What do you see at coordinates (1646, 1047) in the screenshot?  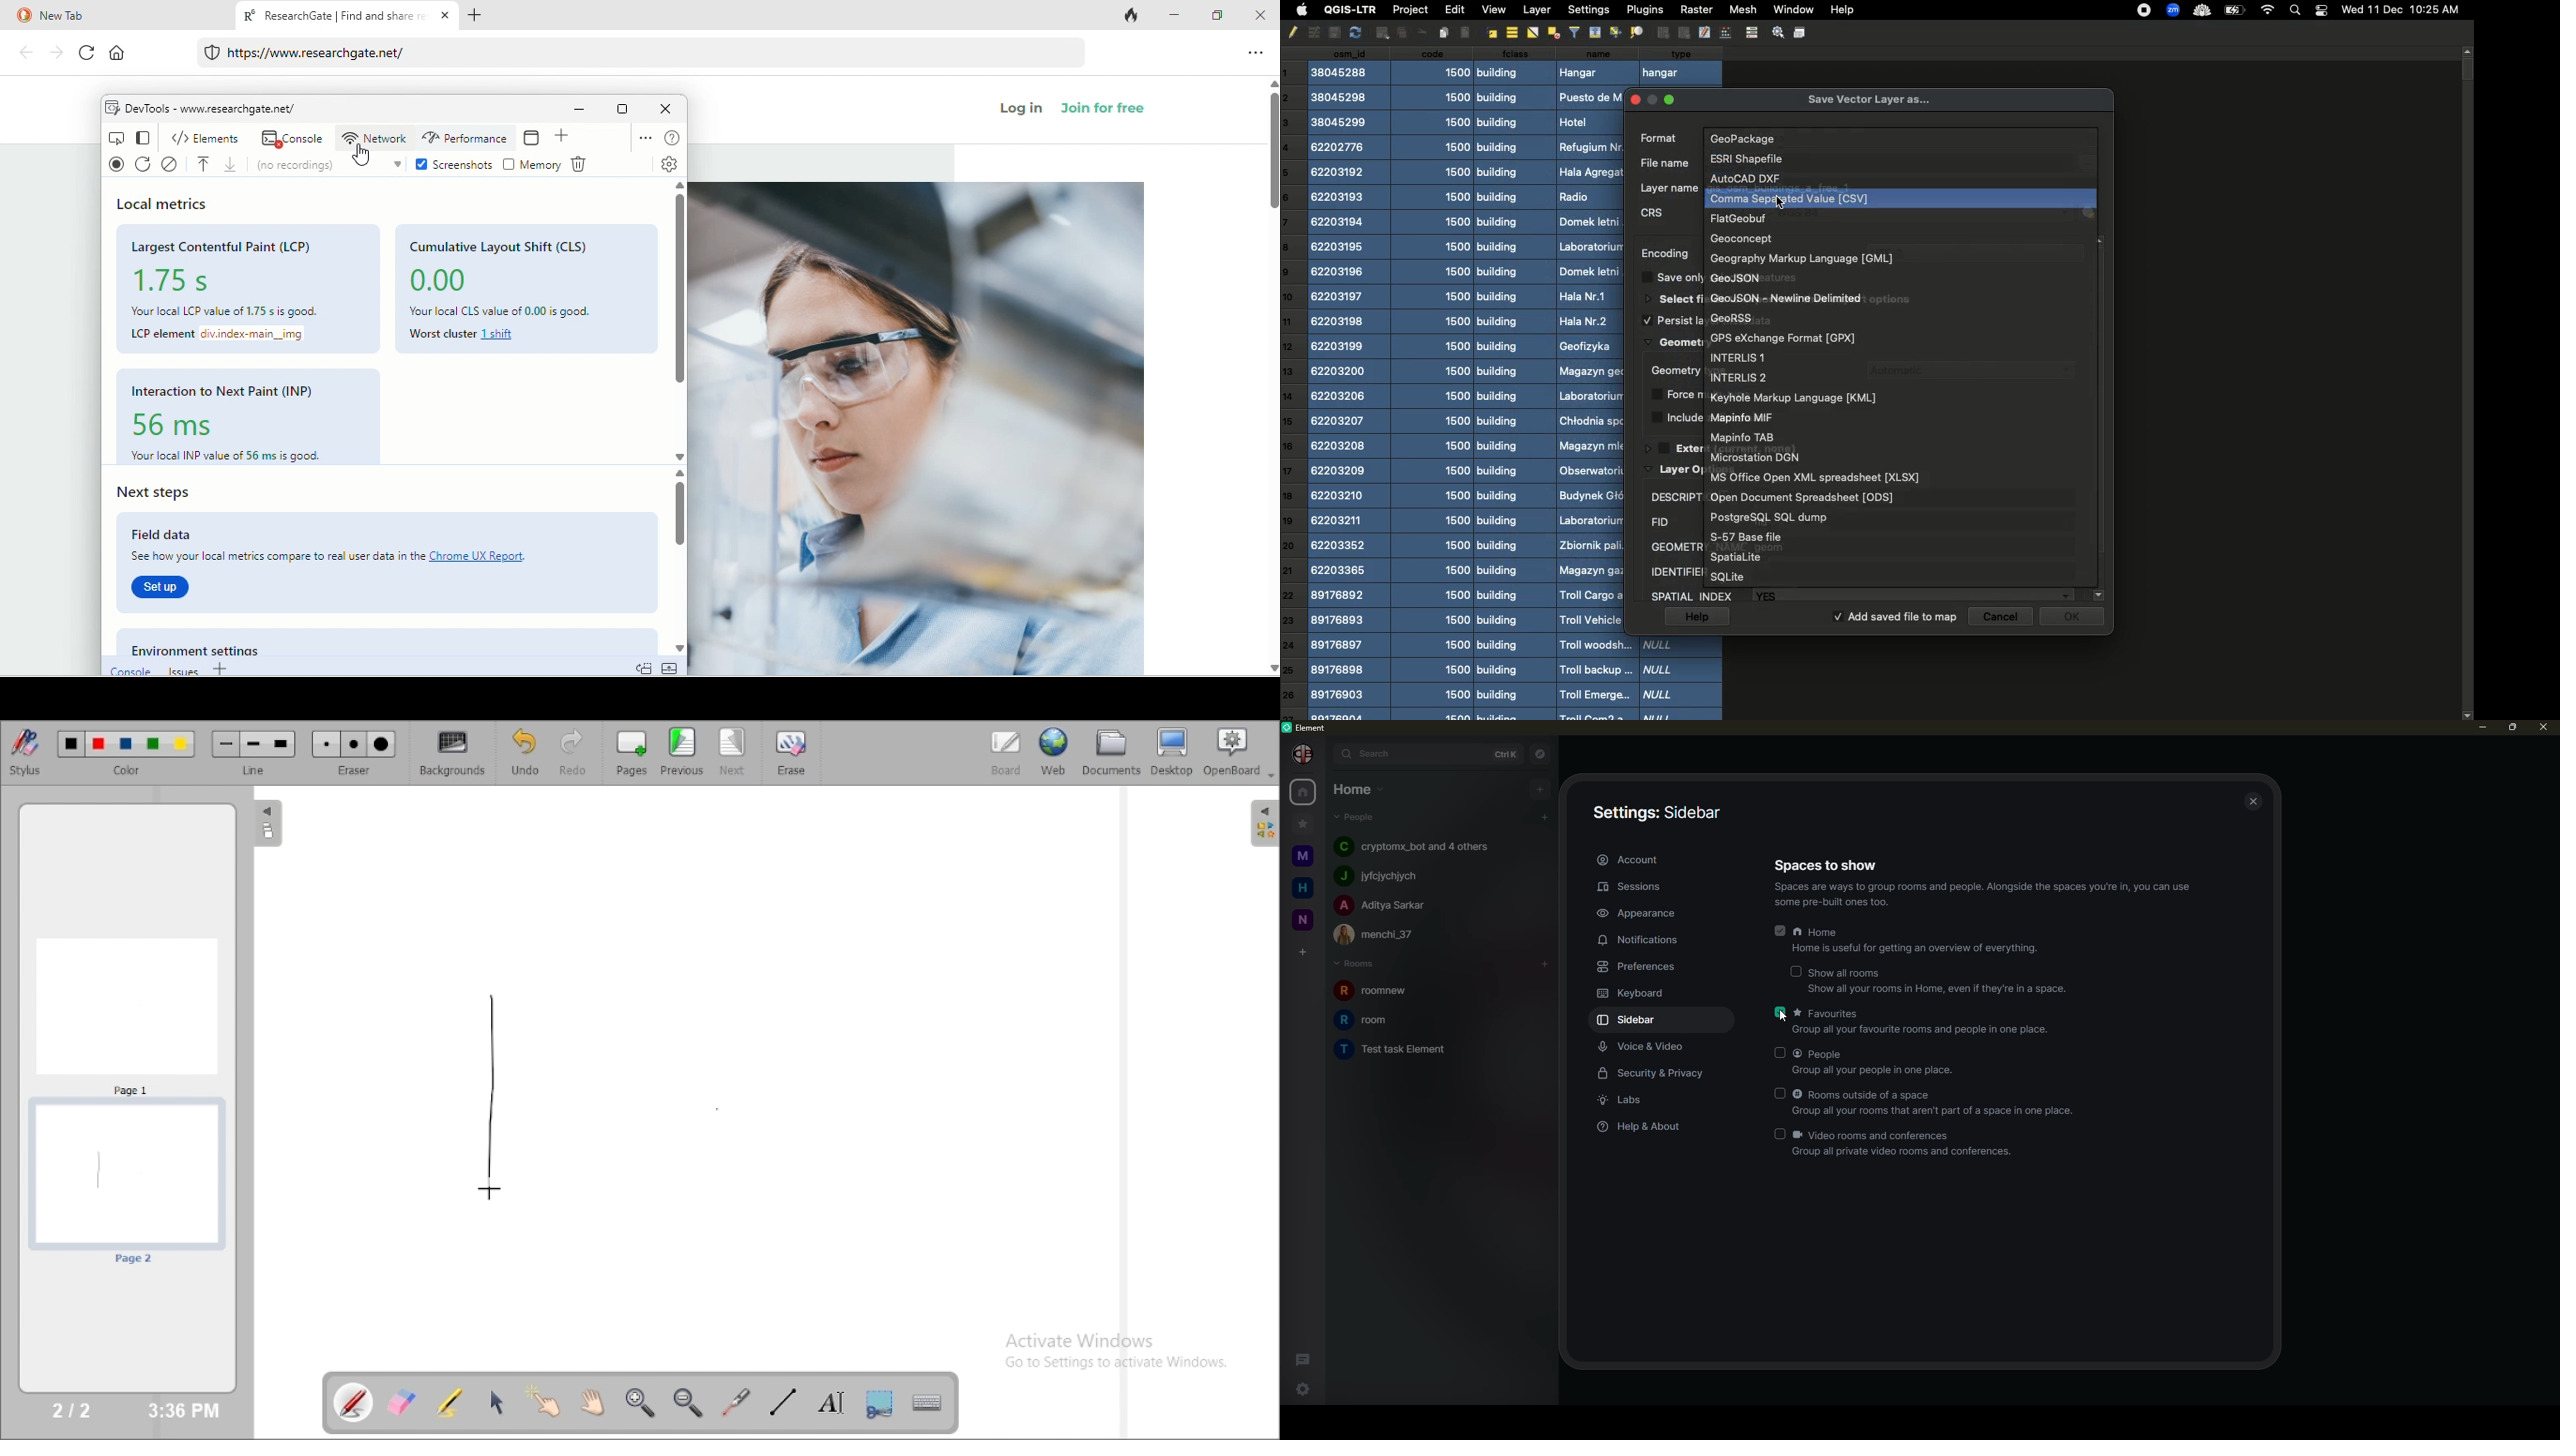 I see `voice & video` at bounding box center [1646, 1047].